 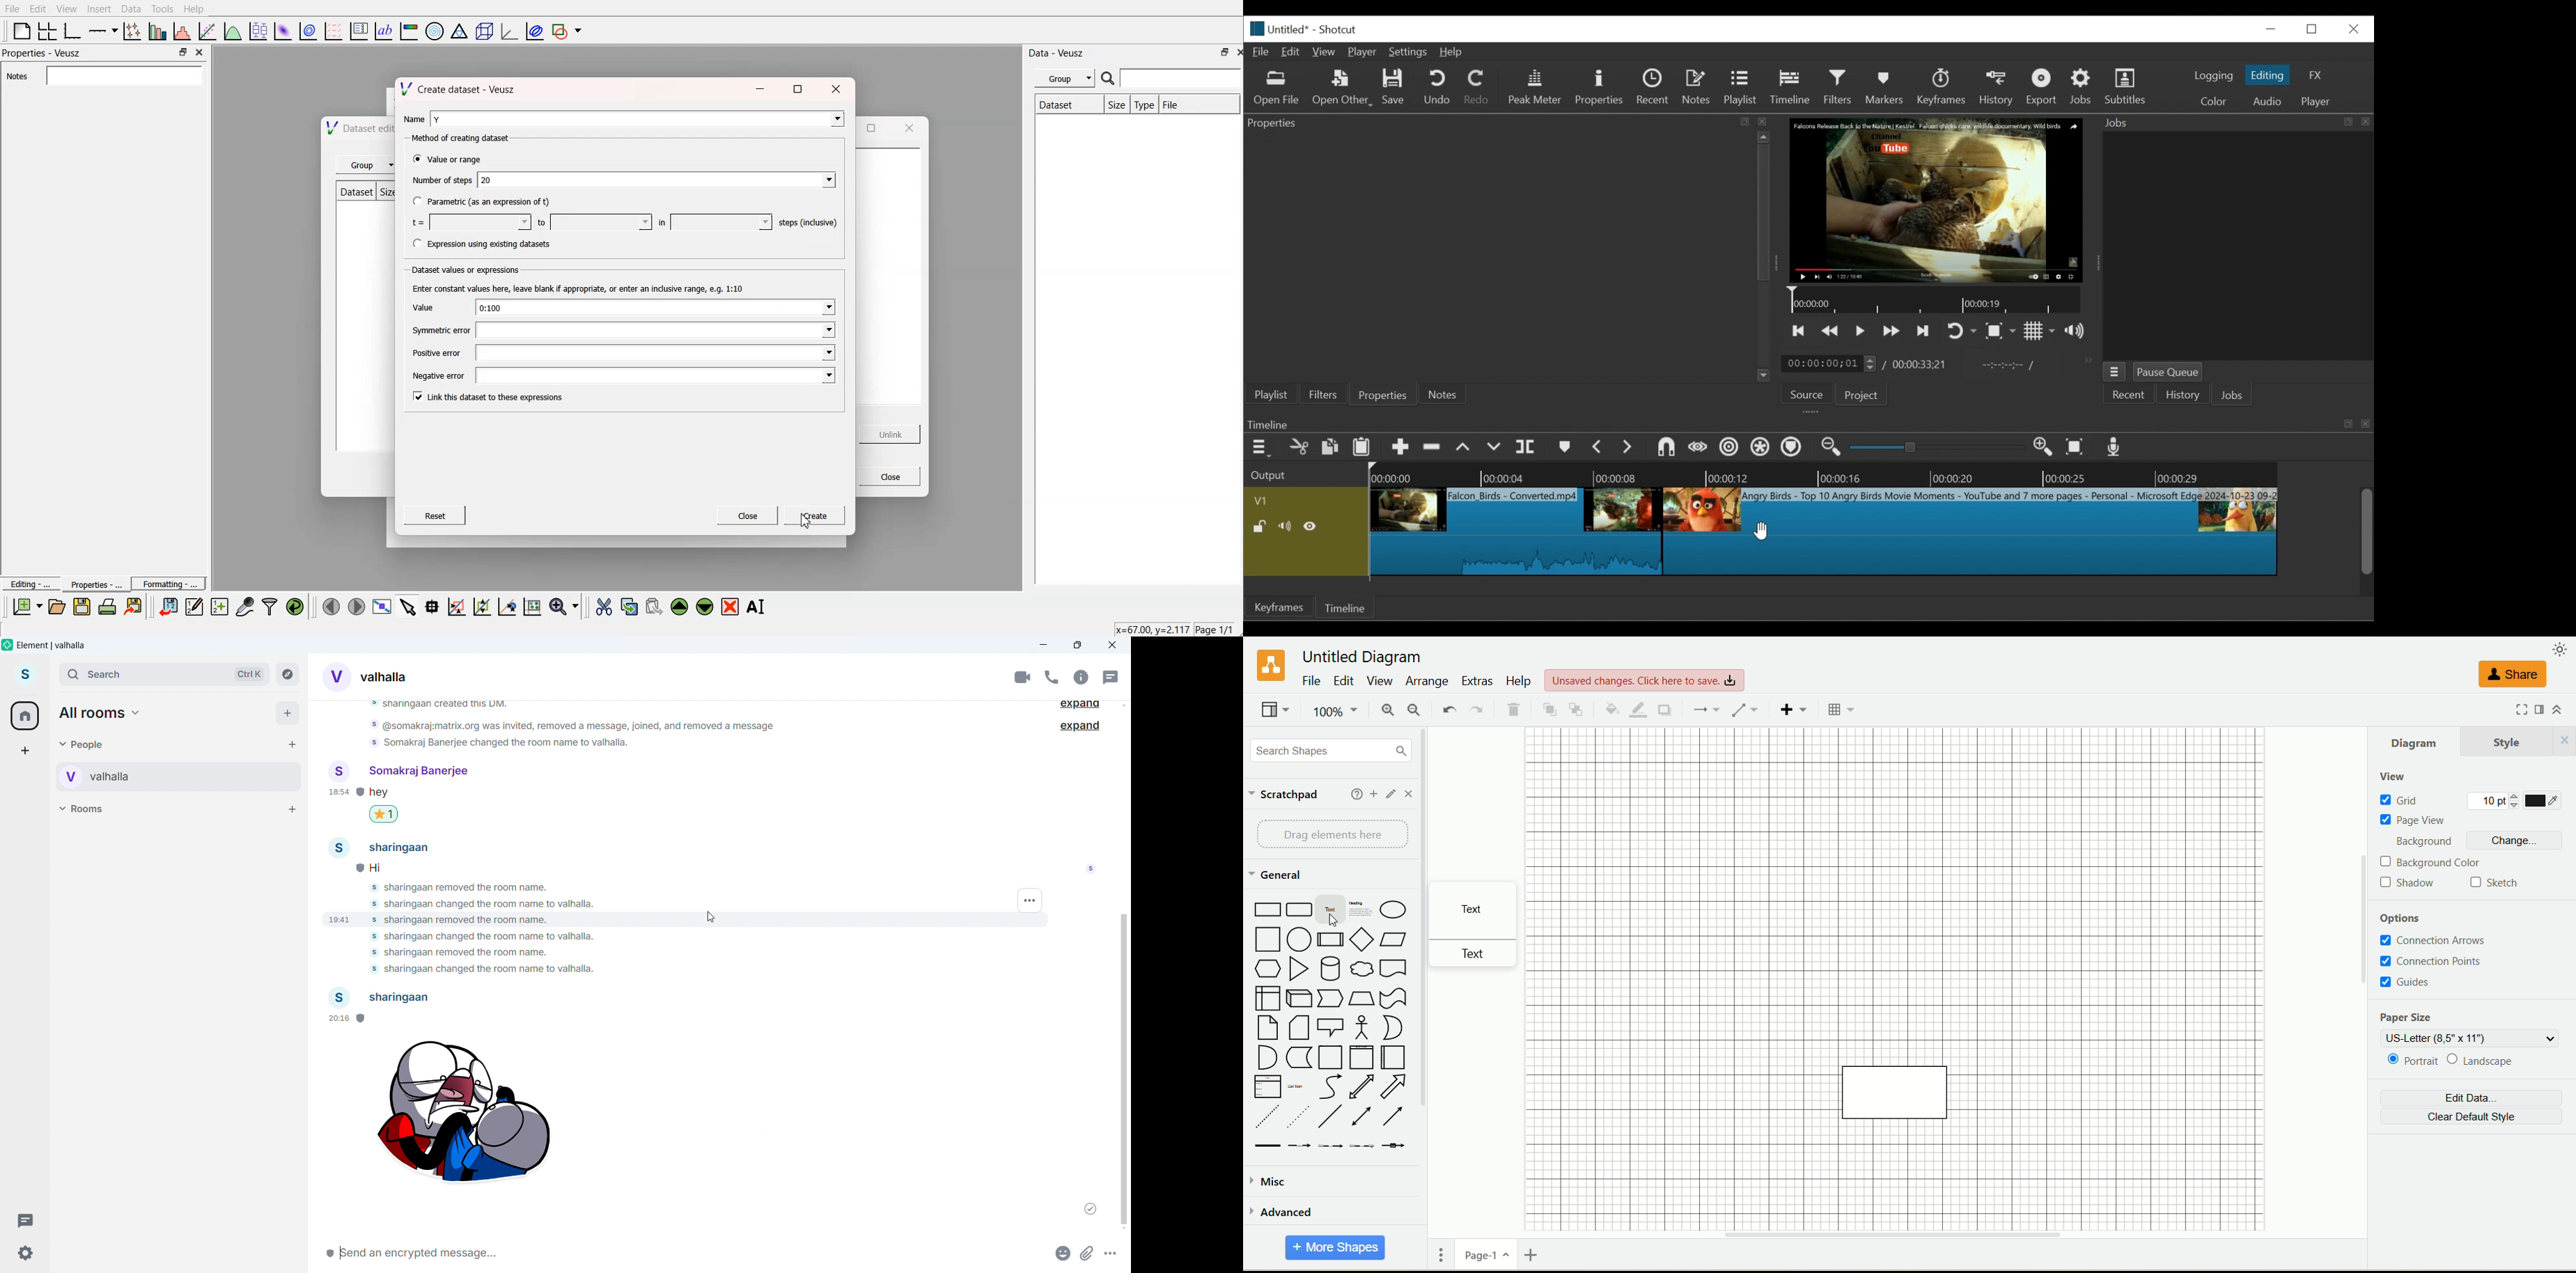 I want to click on Search, so click(x=164, y=674).